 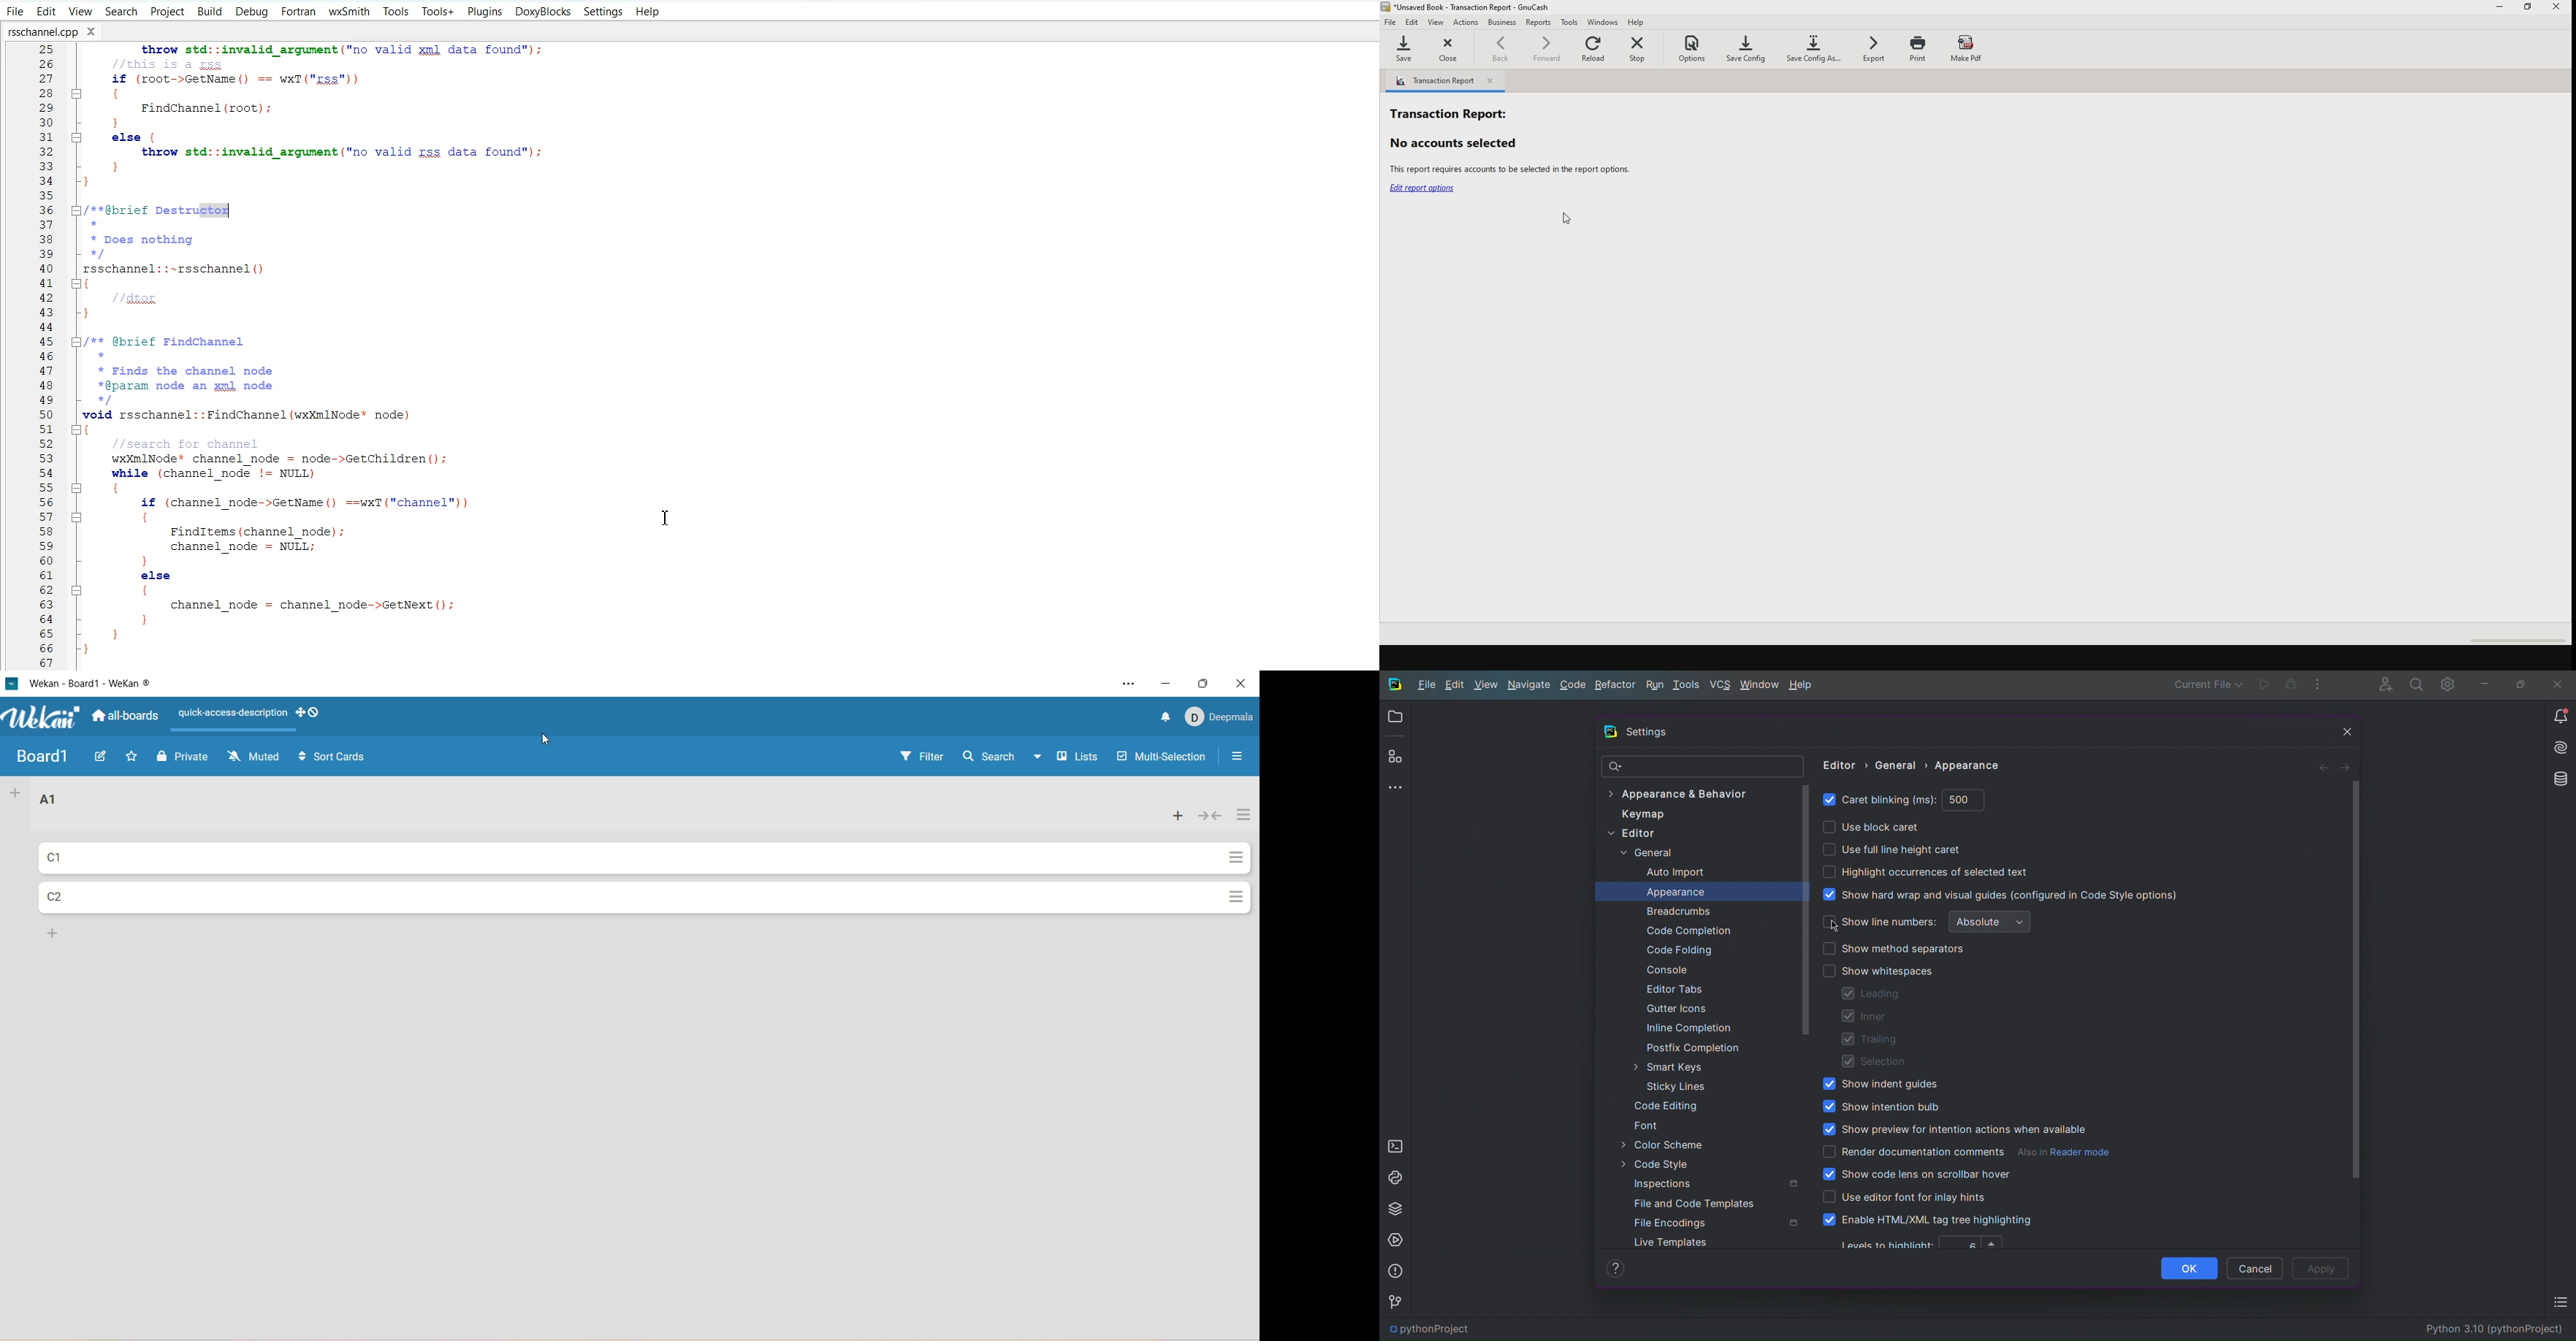 I want to click on lists, so click(x=1077, y=757).